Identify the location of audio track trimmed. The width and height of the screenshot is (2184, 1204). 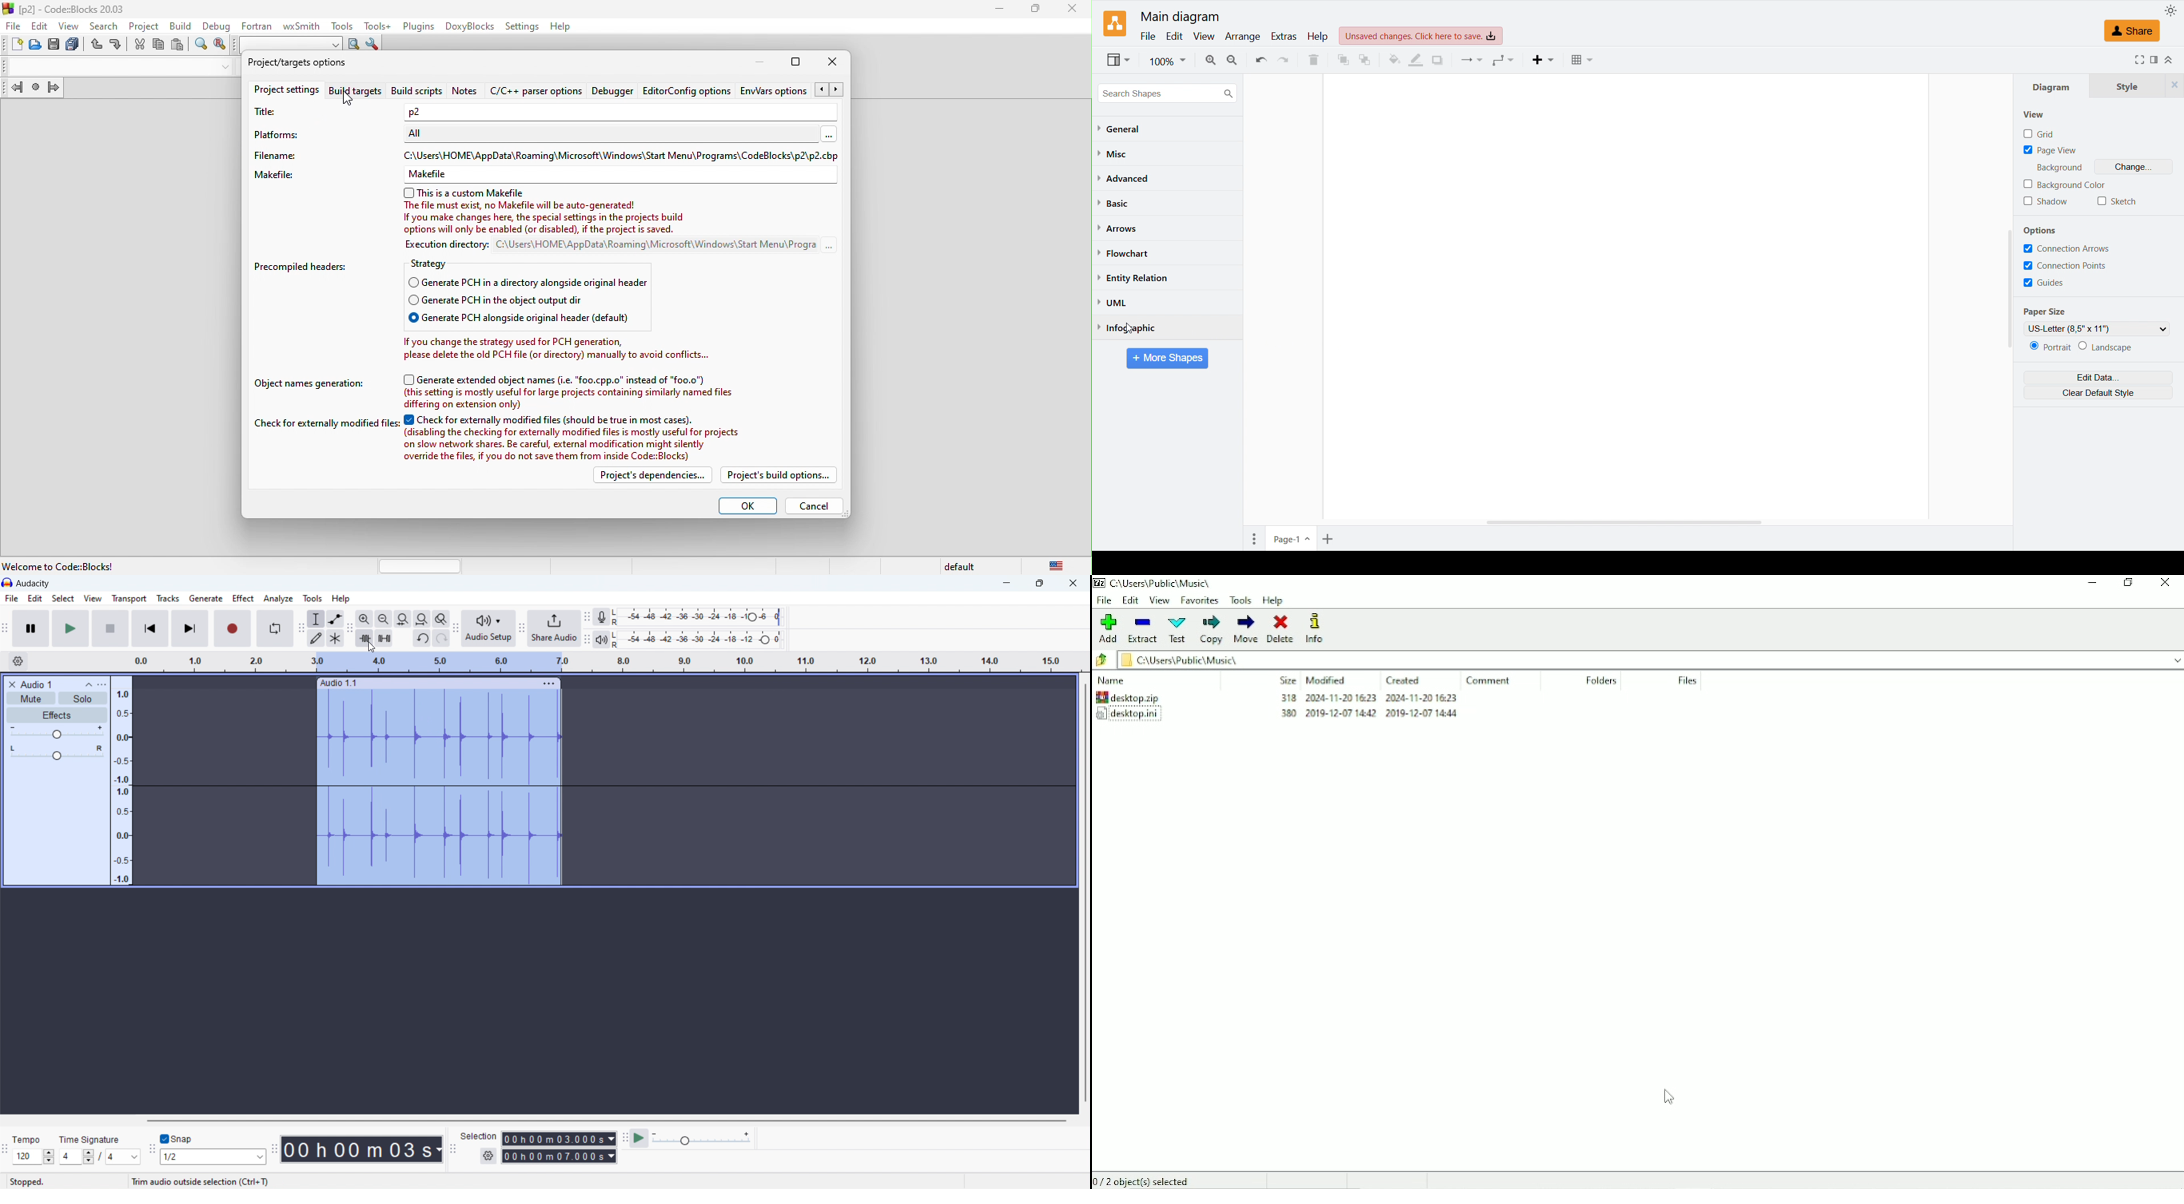
(439, 781).